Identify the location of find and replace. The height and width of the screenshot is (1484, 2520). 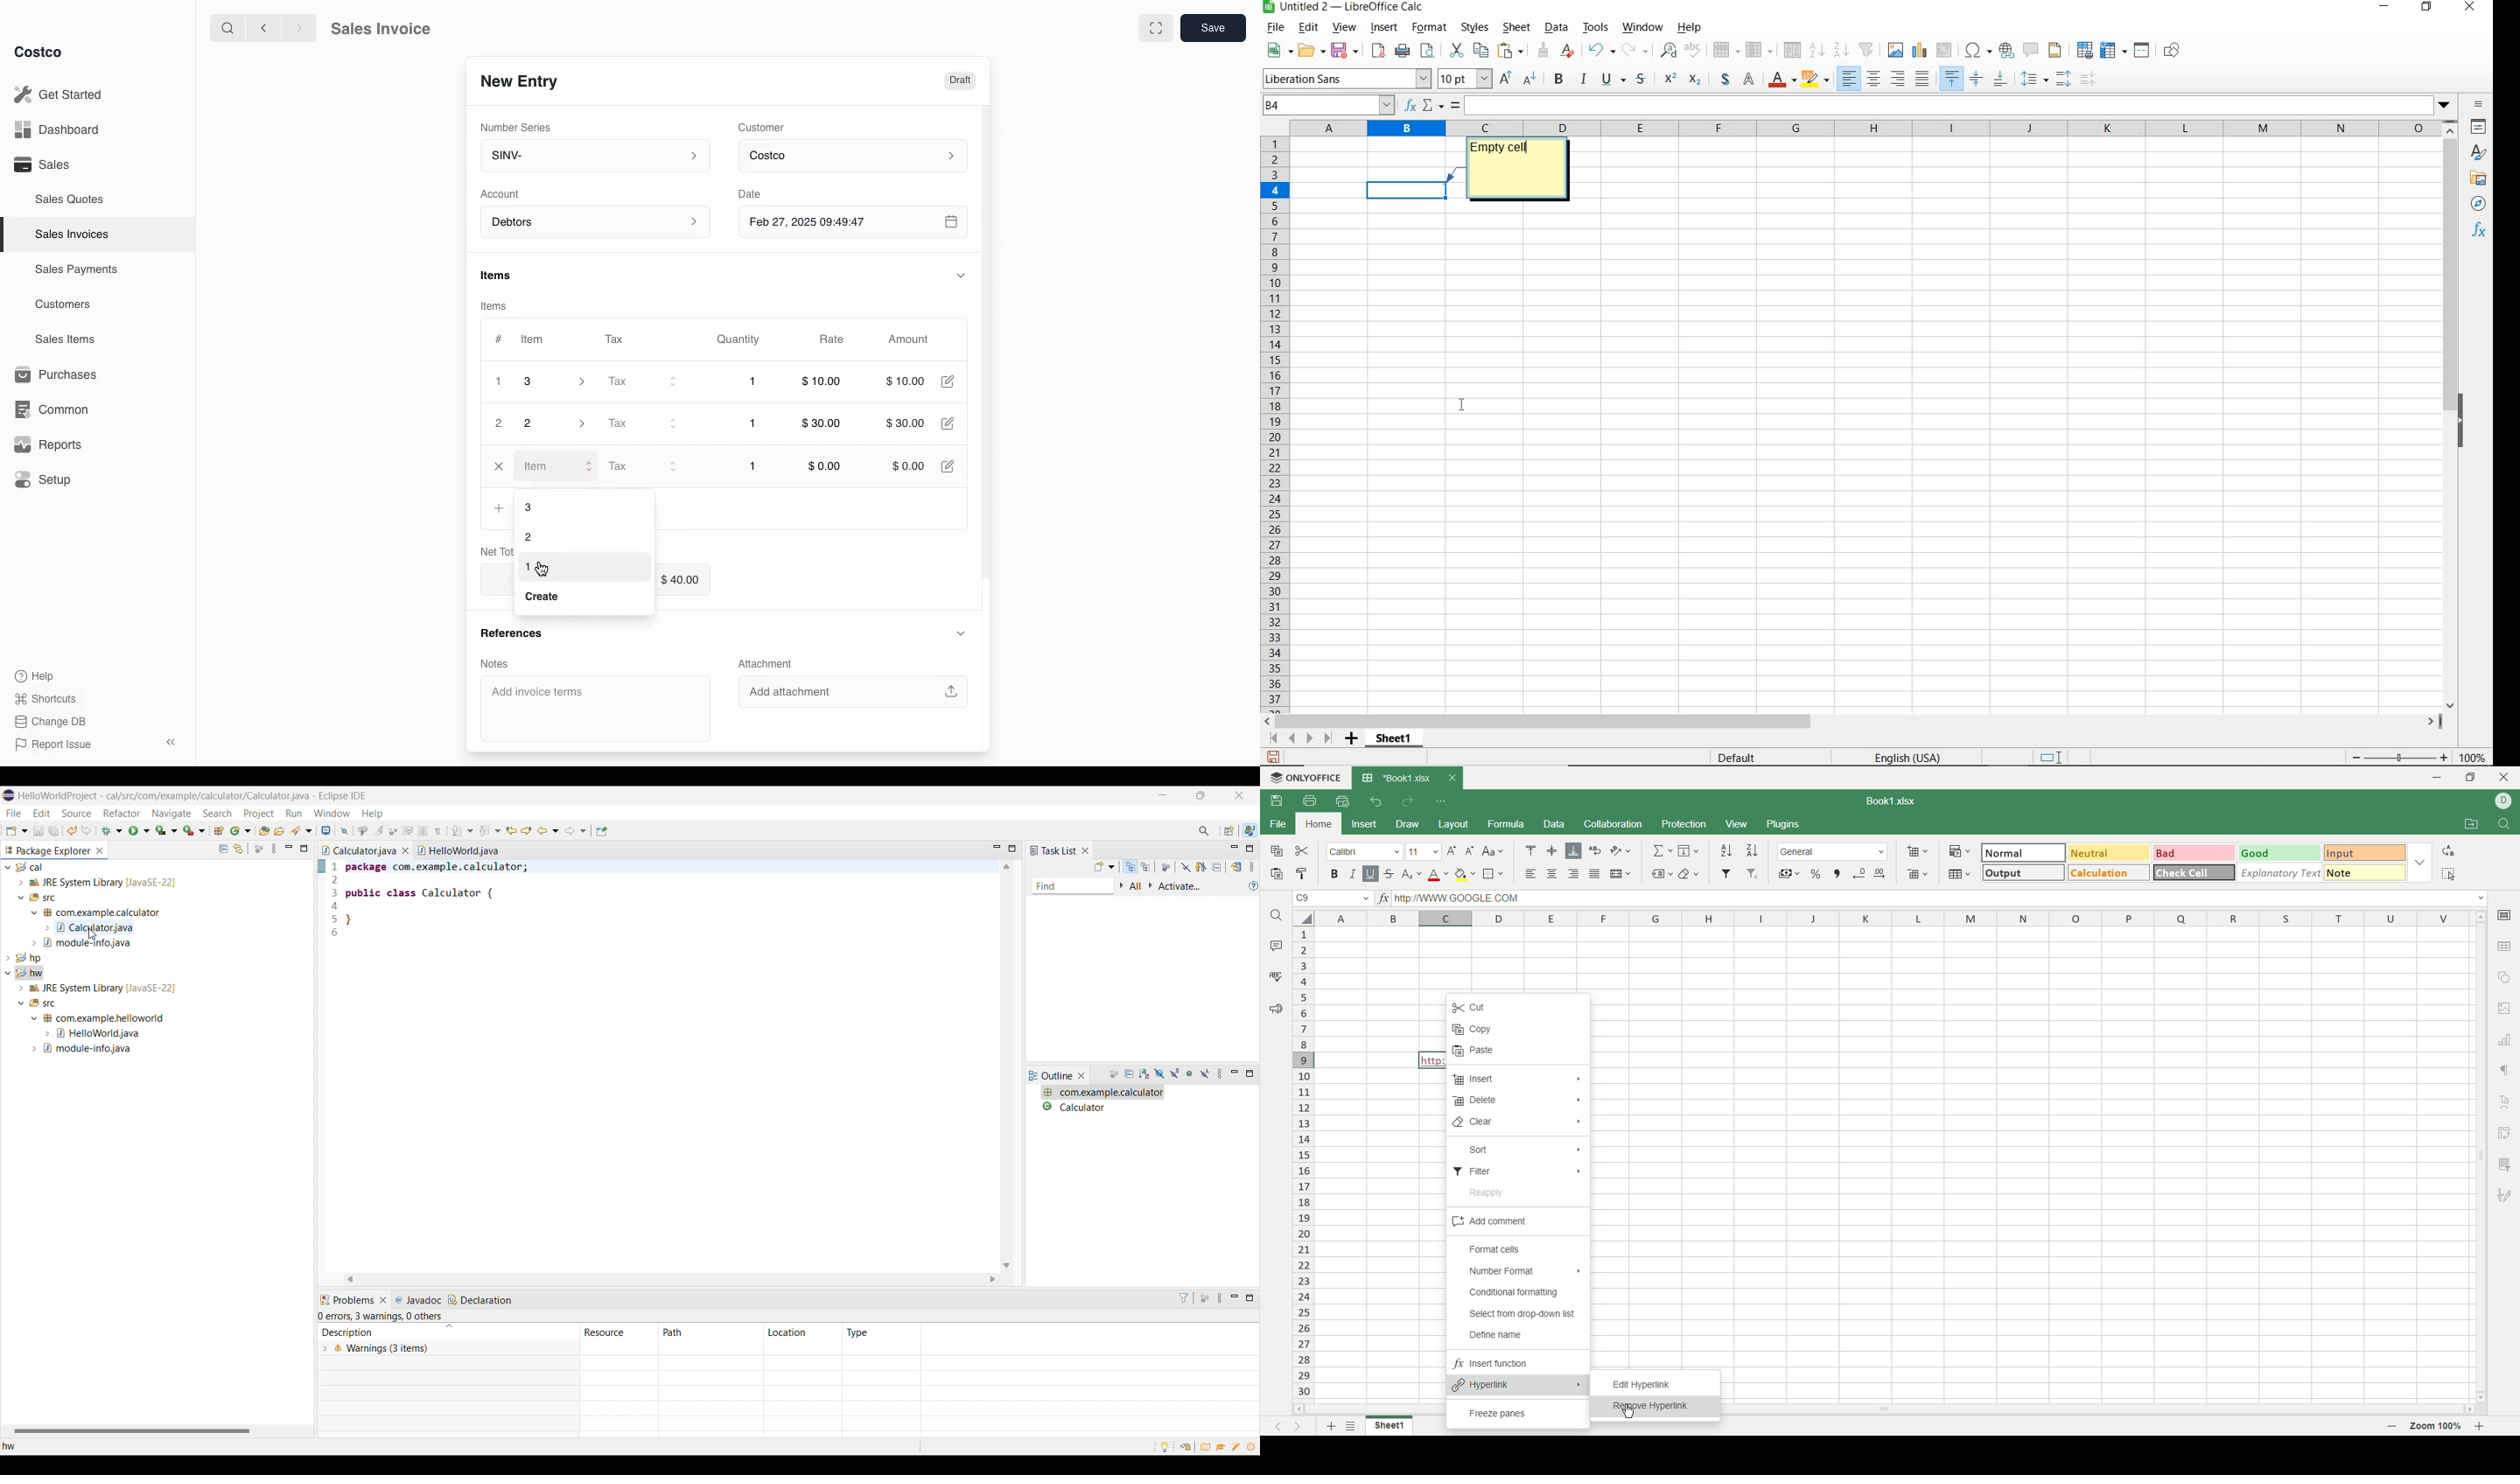
(1667, 51).